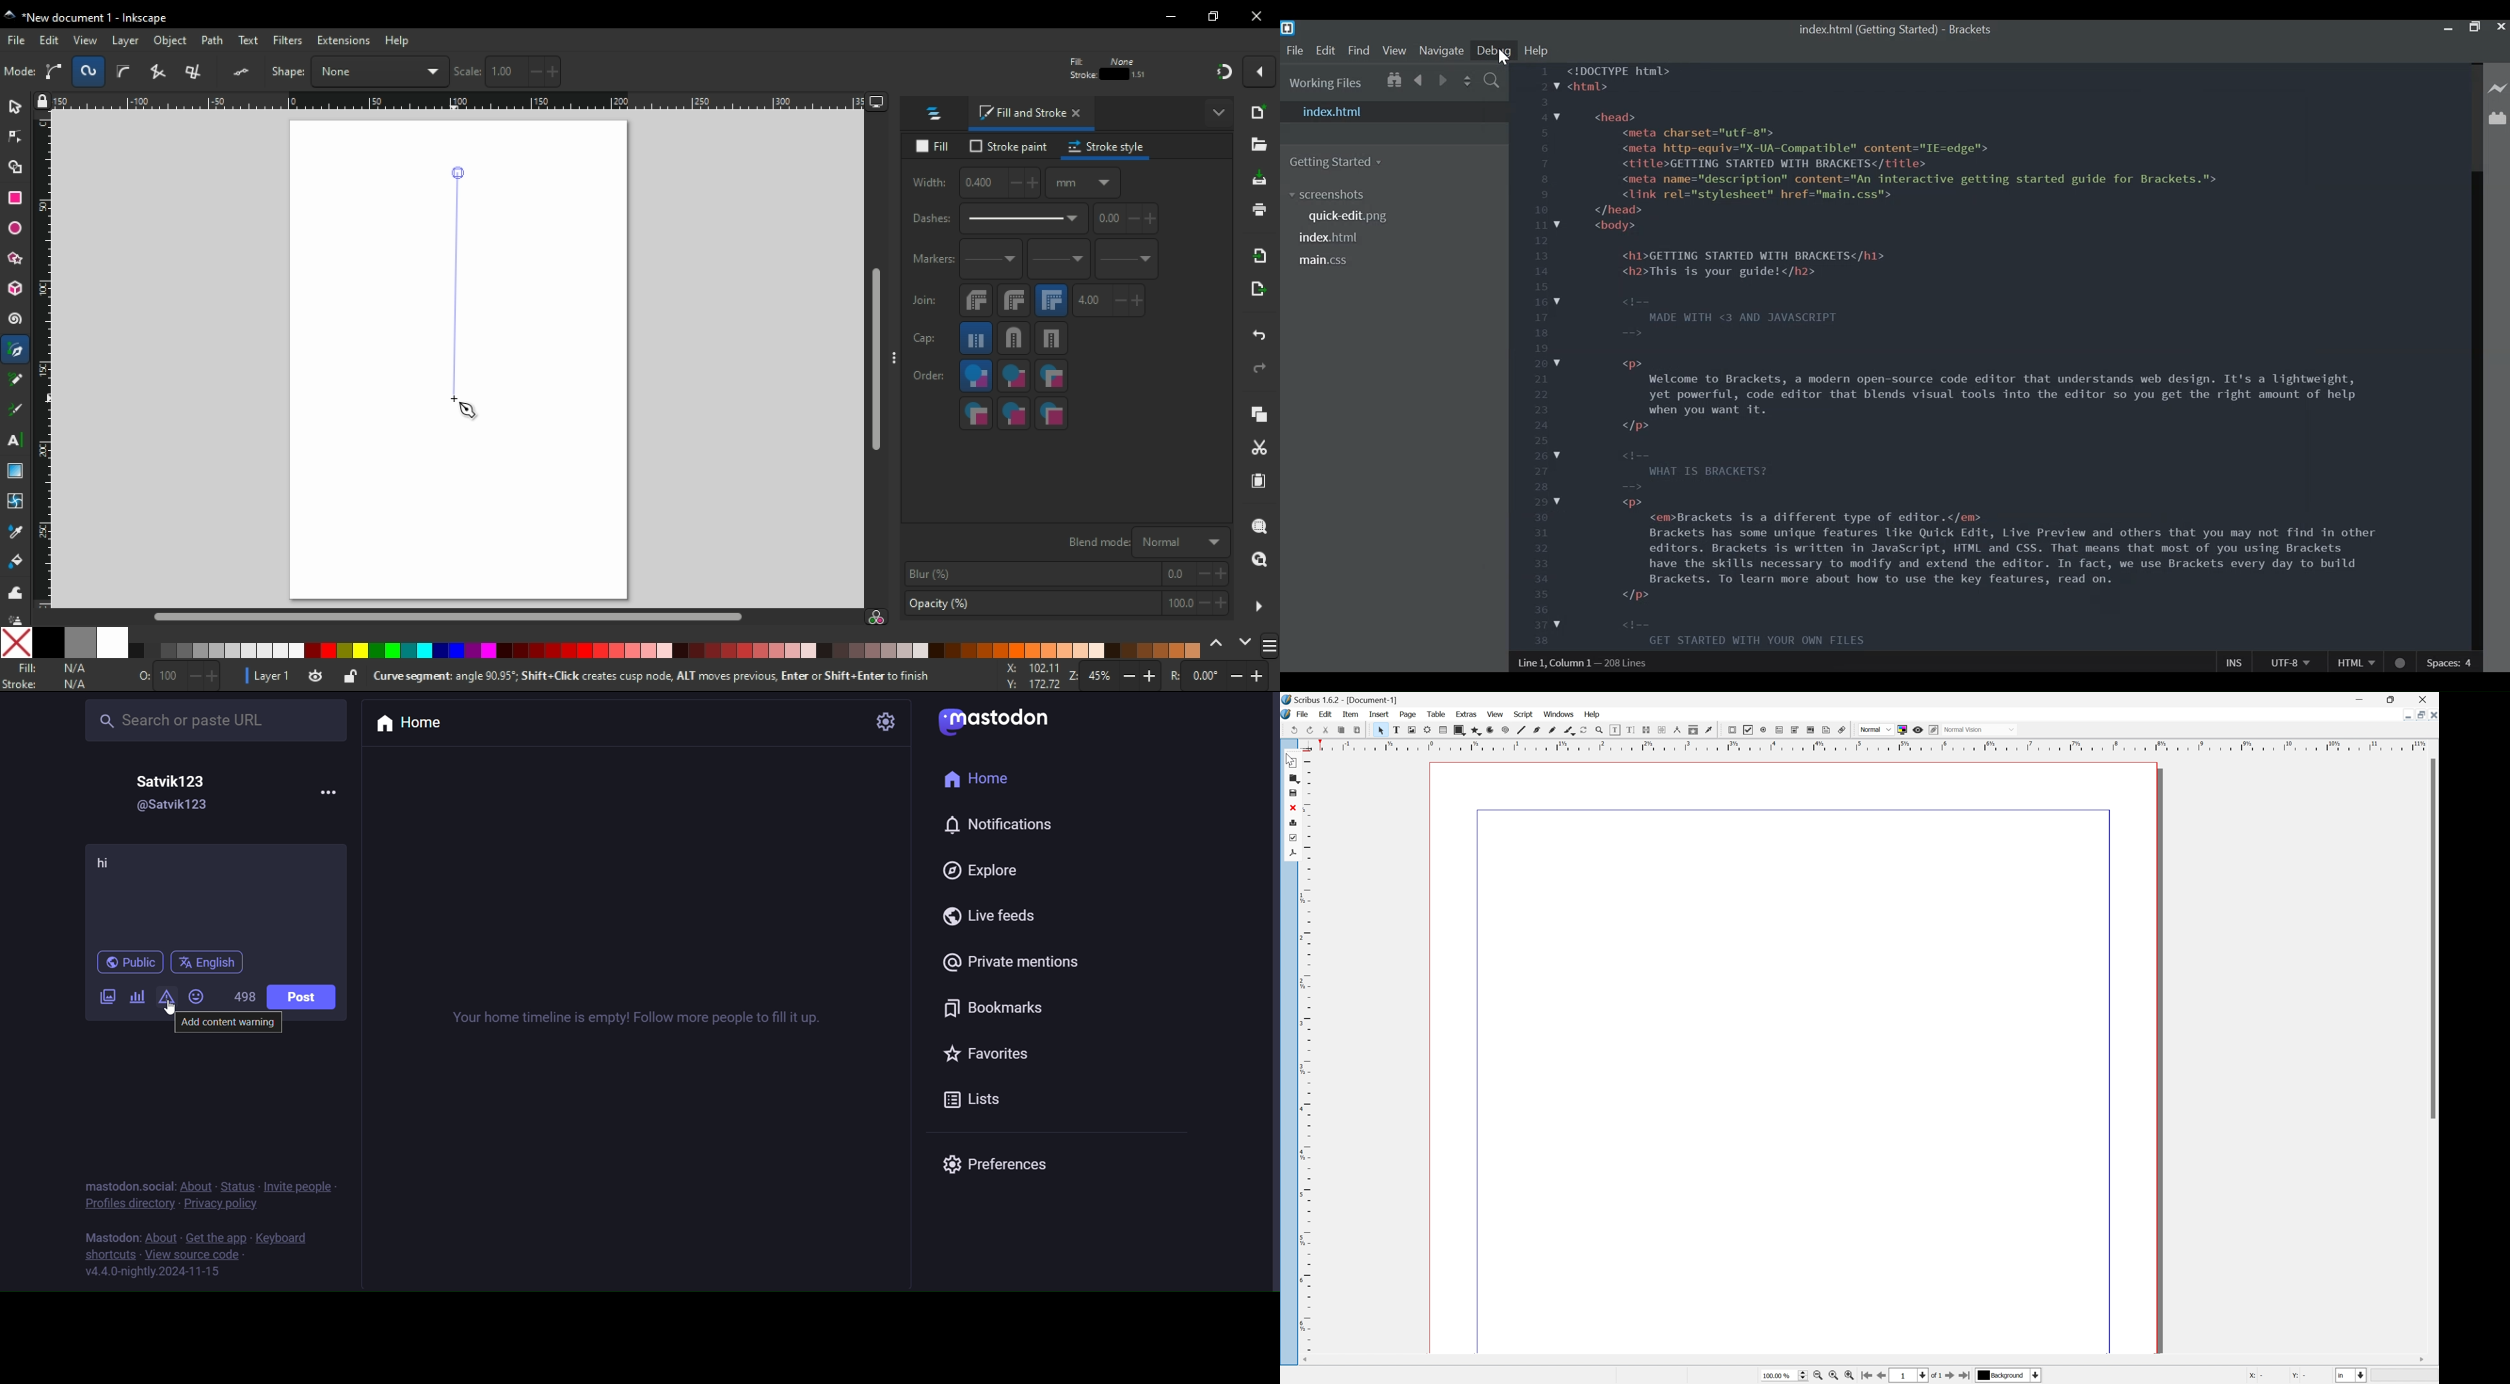 The height and width of the screenshot is (1400, 2520). I want to click on perfect directory, so click(127, 1205).